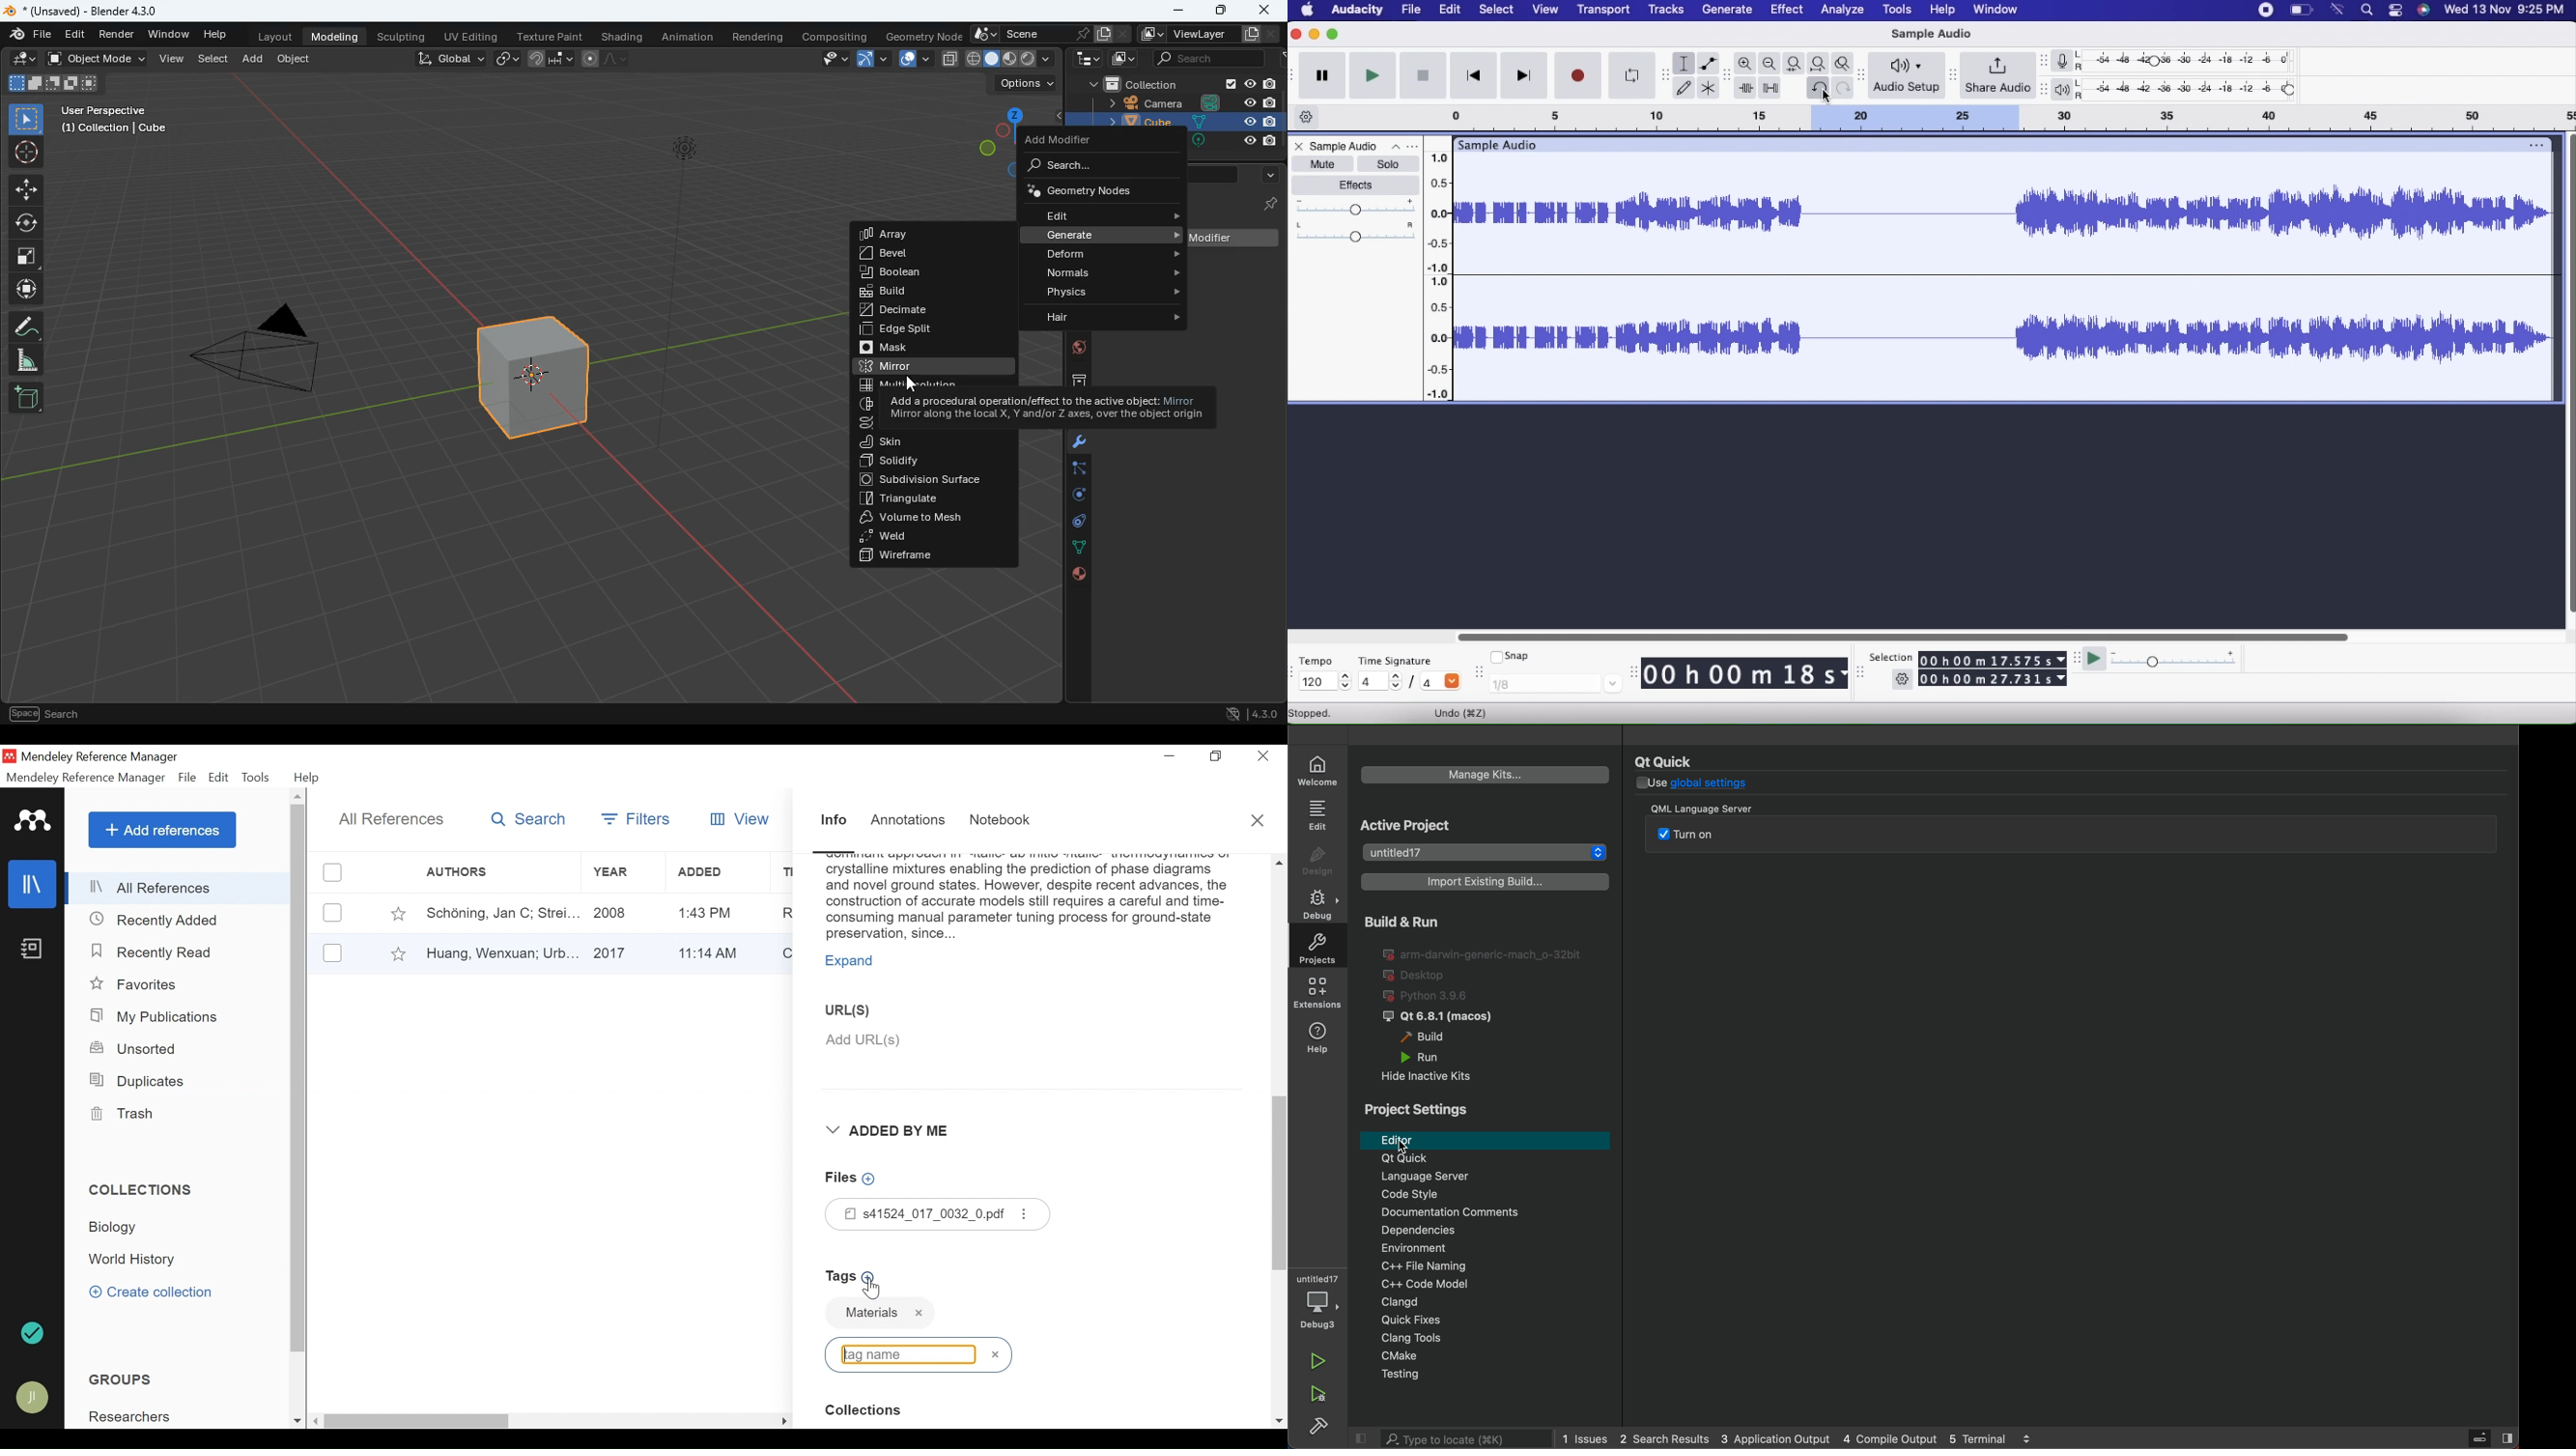 The width and height of the screenshot is (2576, 1456). Describe the element at coordinates (2005, 213) in the screenshot. I see `audio track` at that location.